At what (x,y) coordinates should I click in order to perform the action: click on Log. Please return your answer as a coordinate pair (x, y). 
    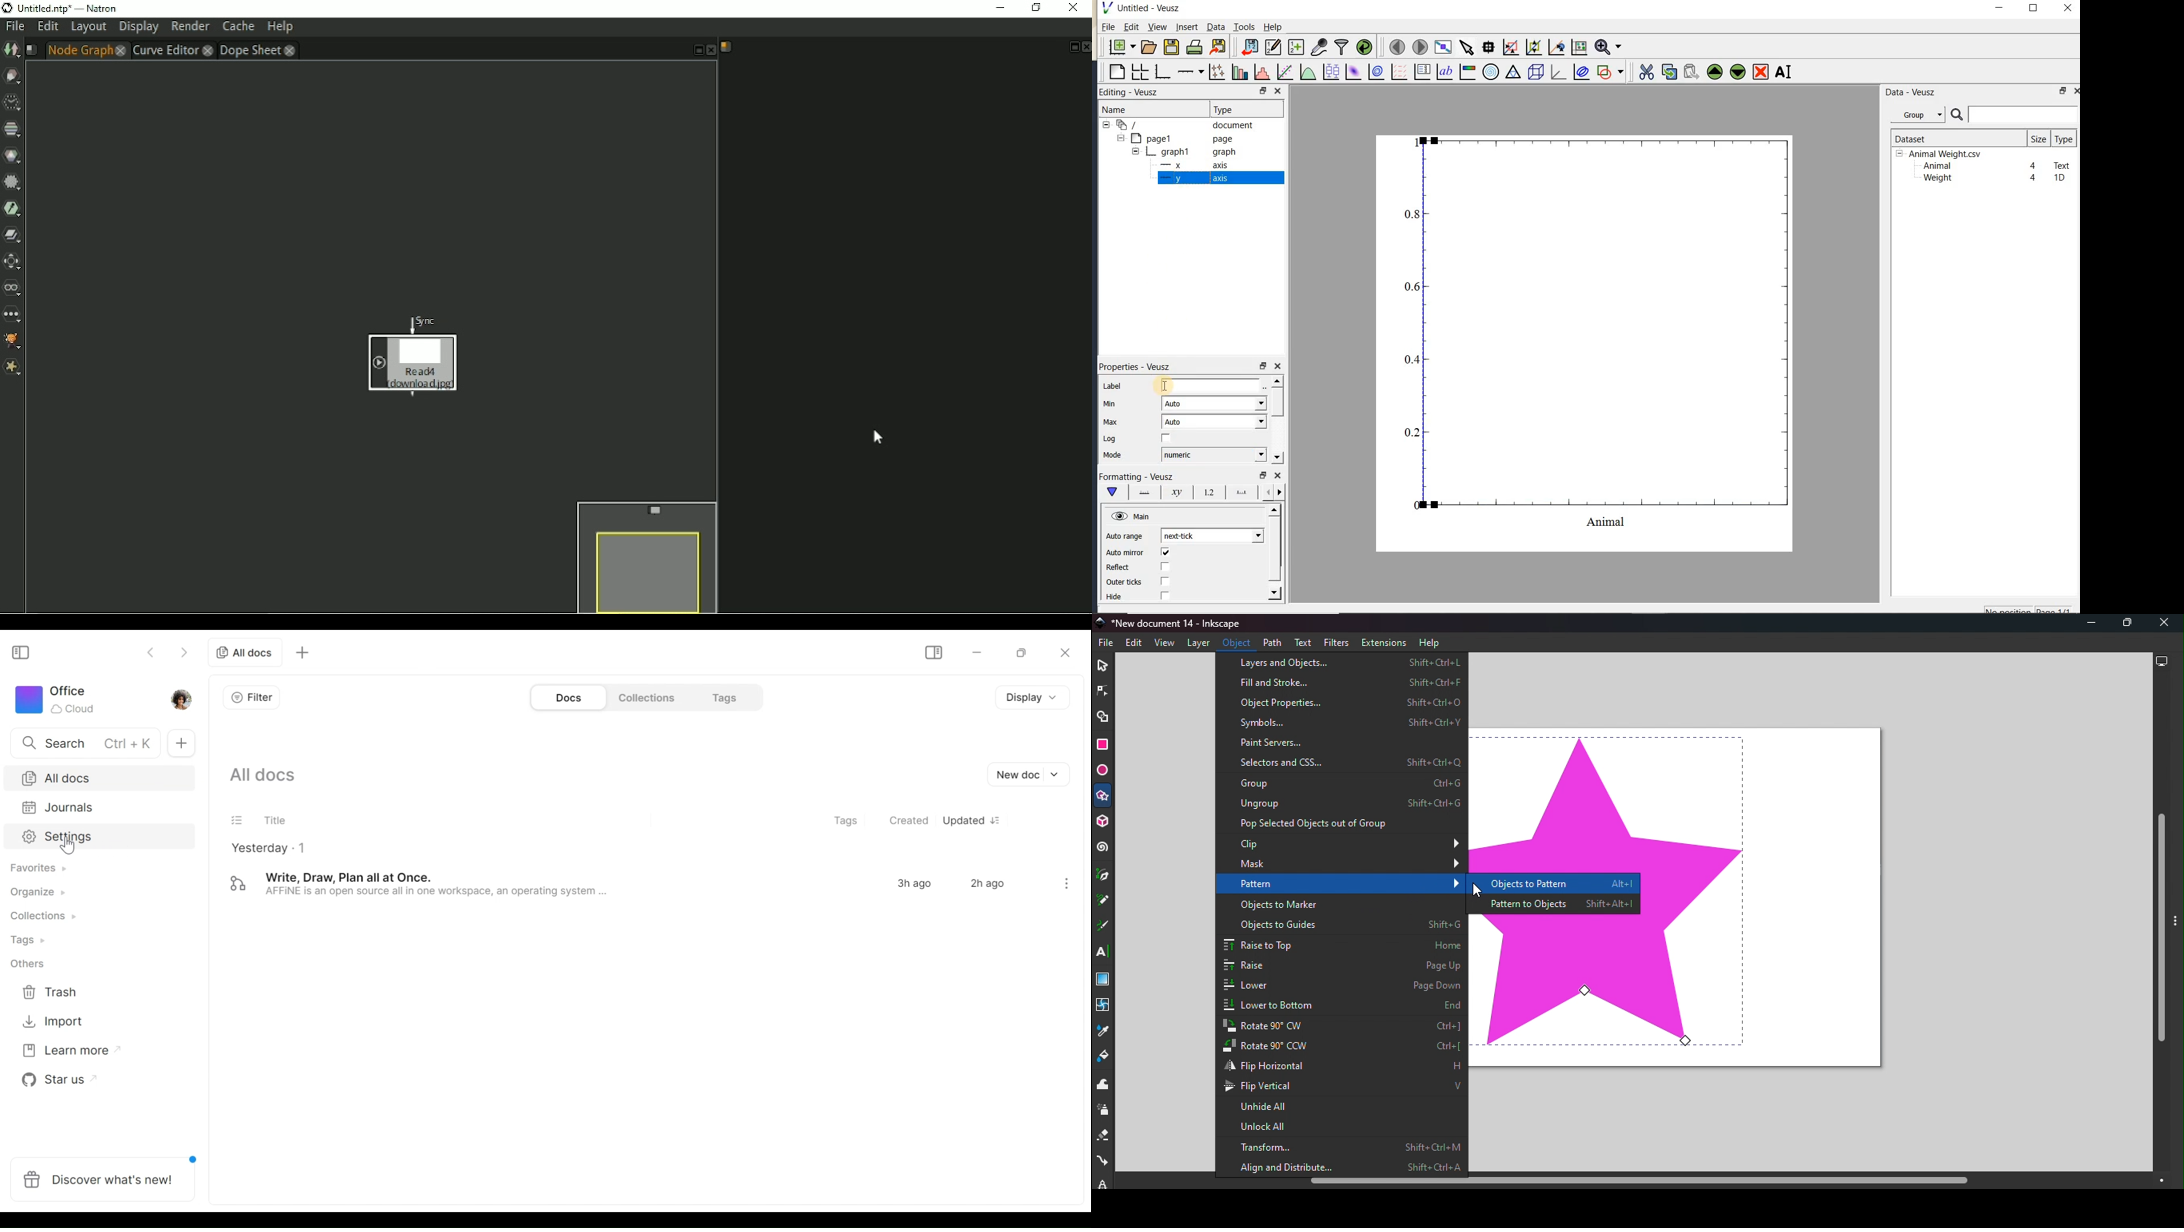
    Looking at the image, I should click on (1110, 439).